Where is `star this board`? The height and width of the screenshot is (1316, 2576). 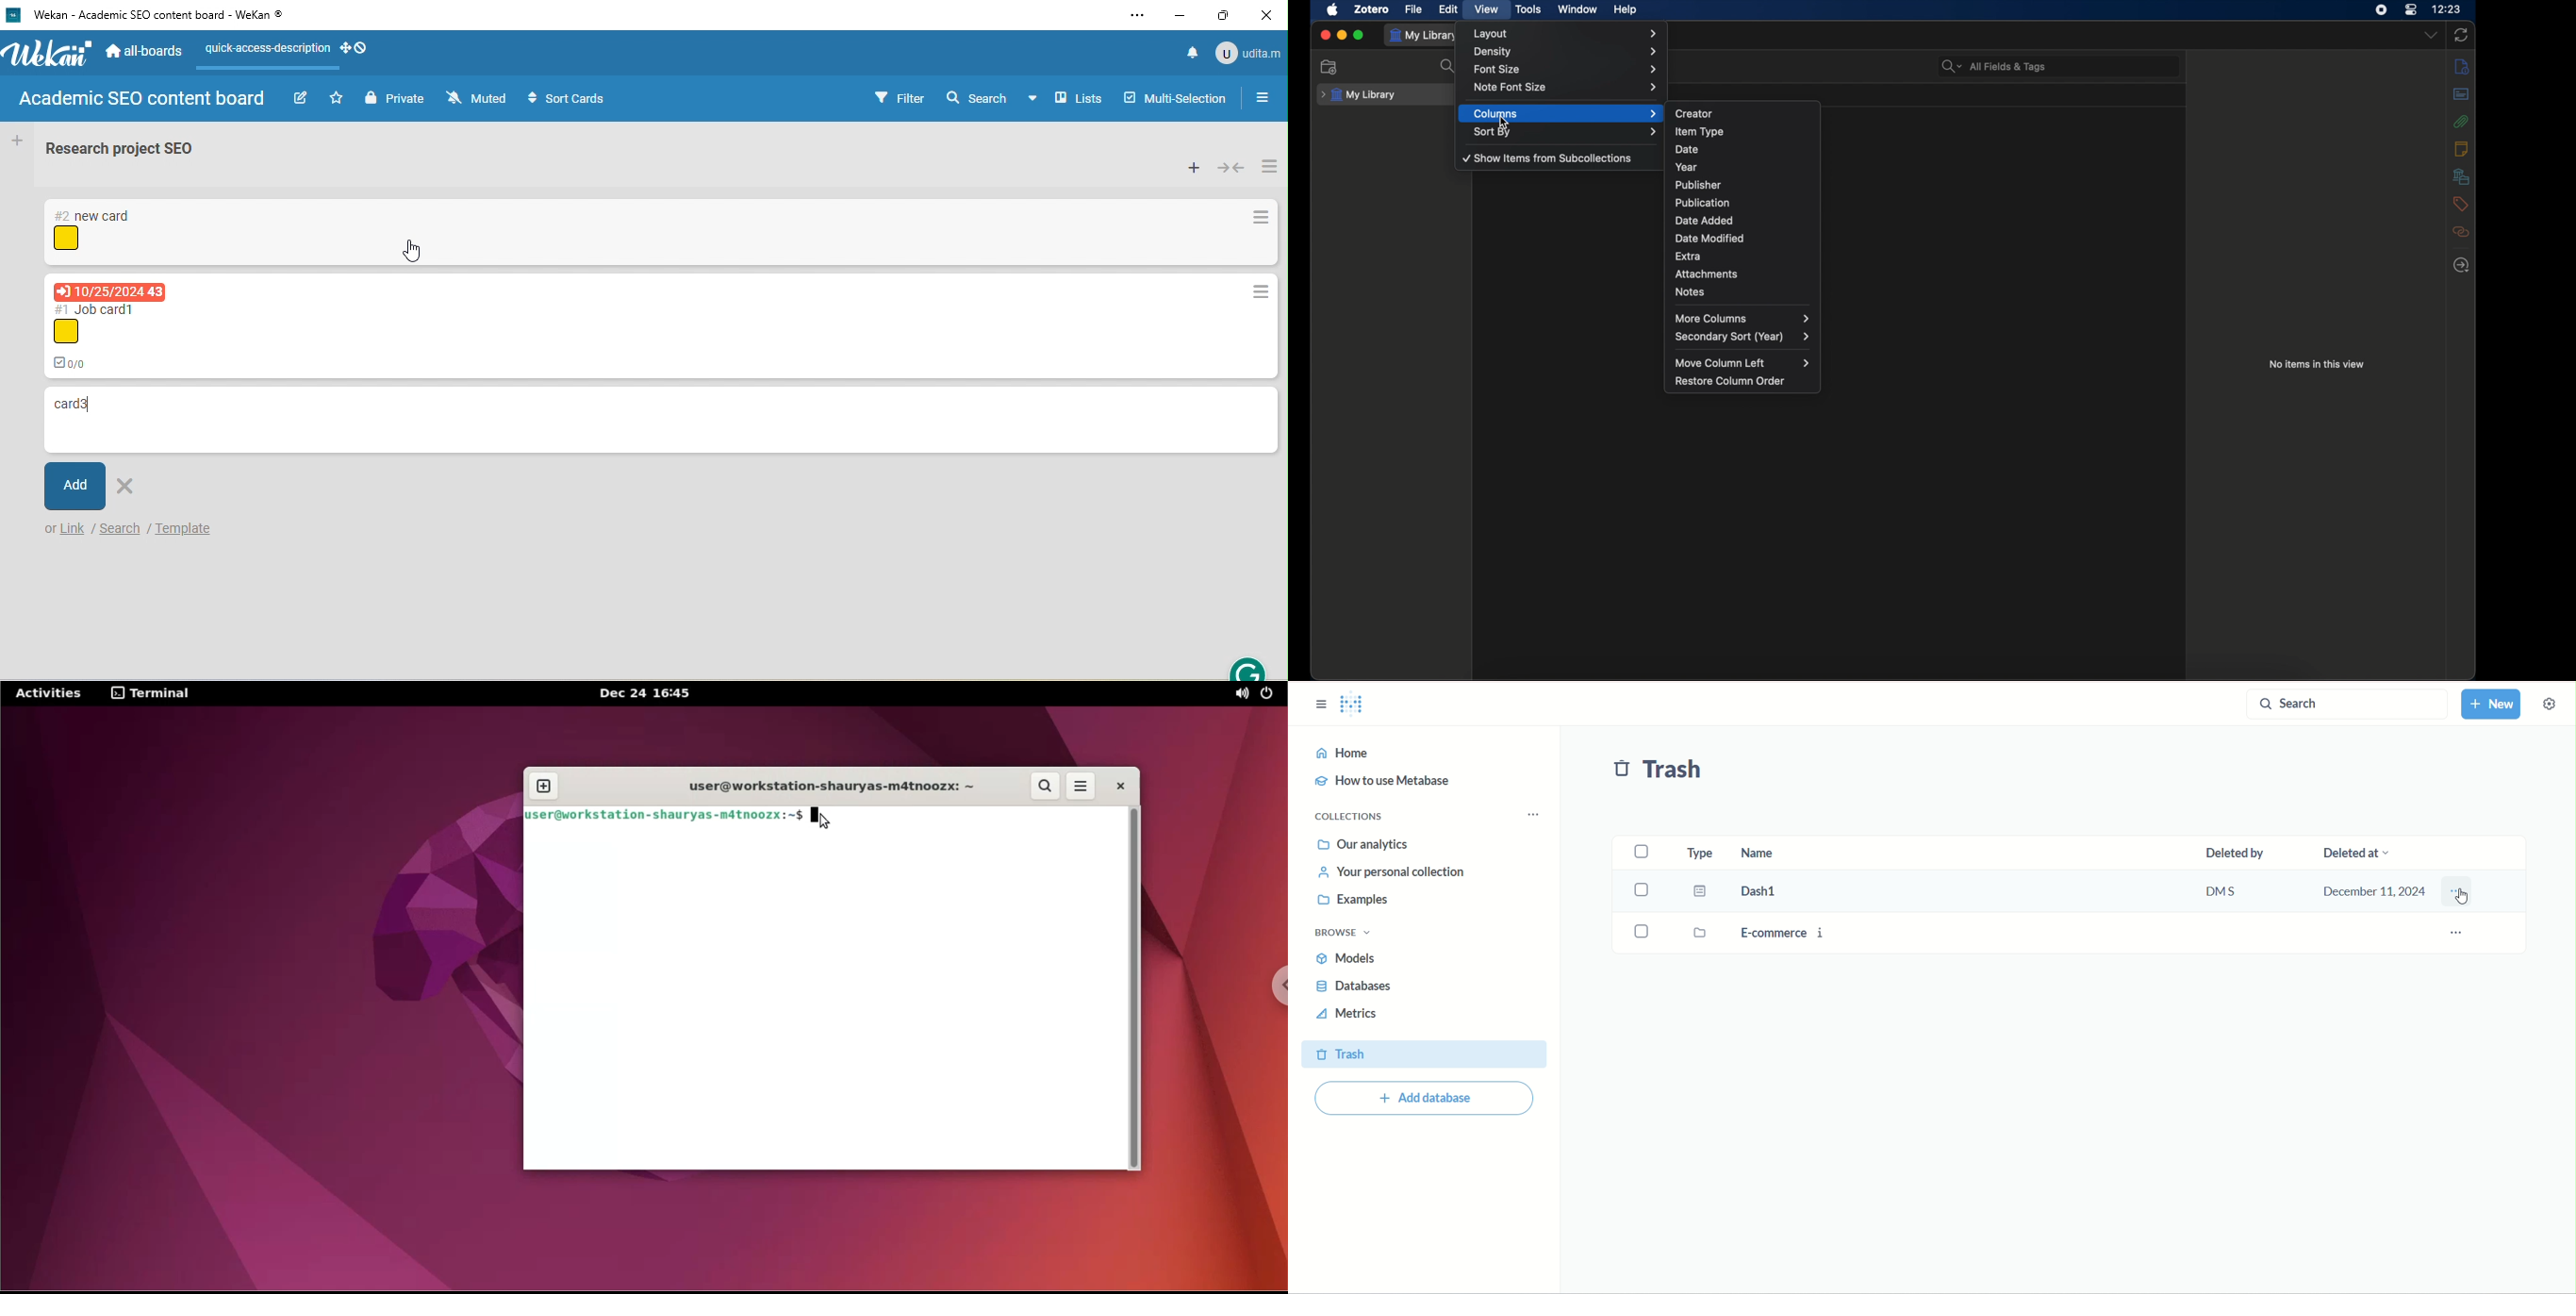
star this board is located at coordinates (337, 97).